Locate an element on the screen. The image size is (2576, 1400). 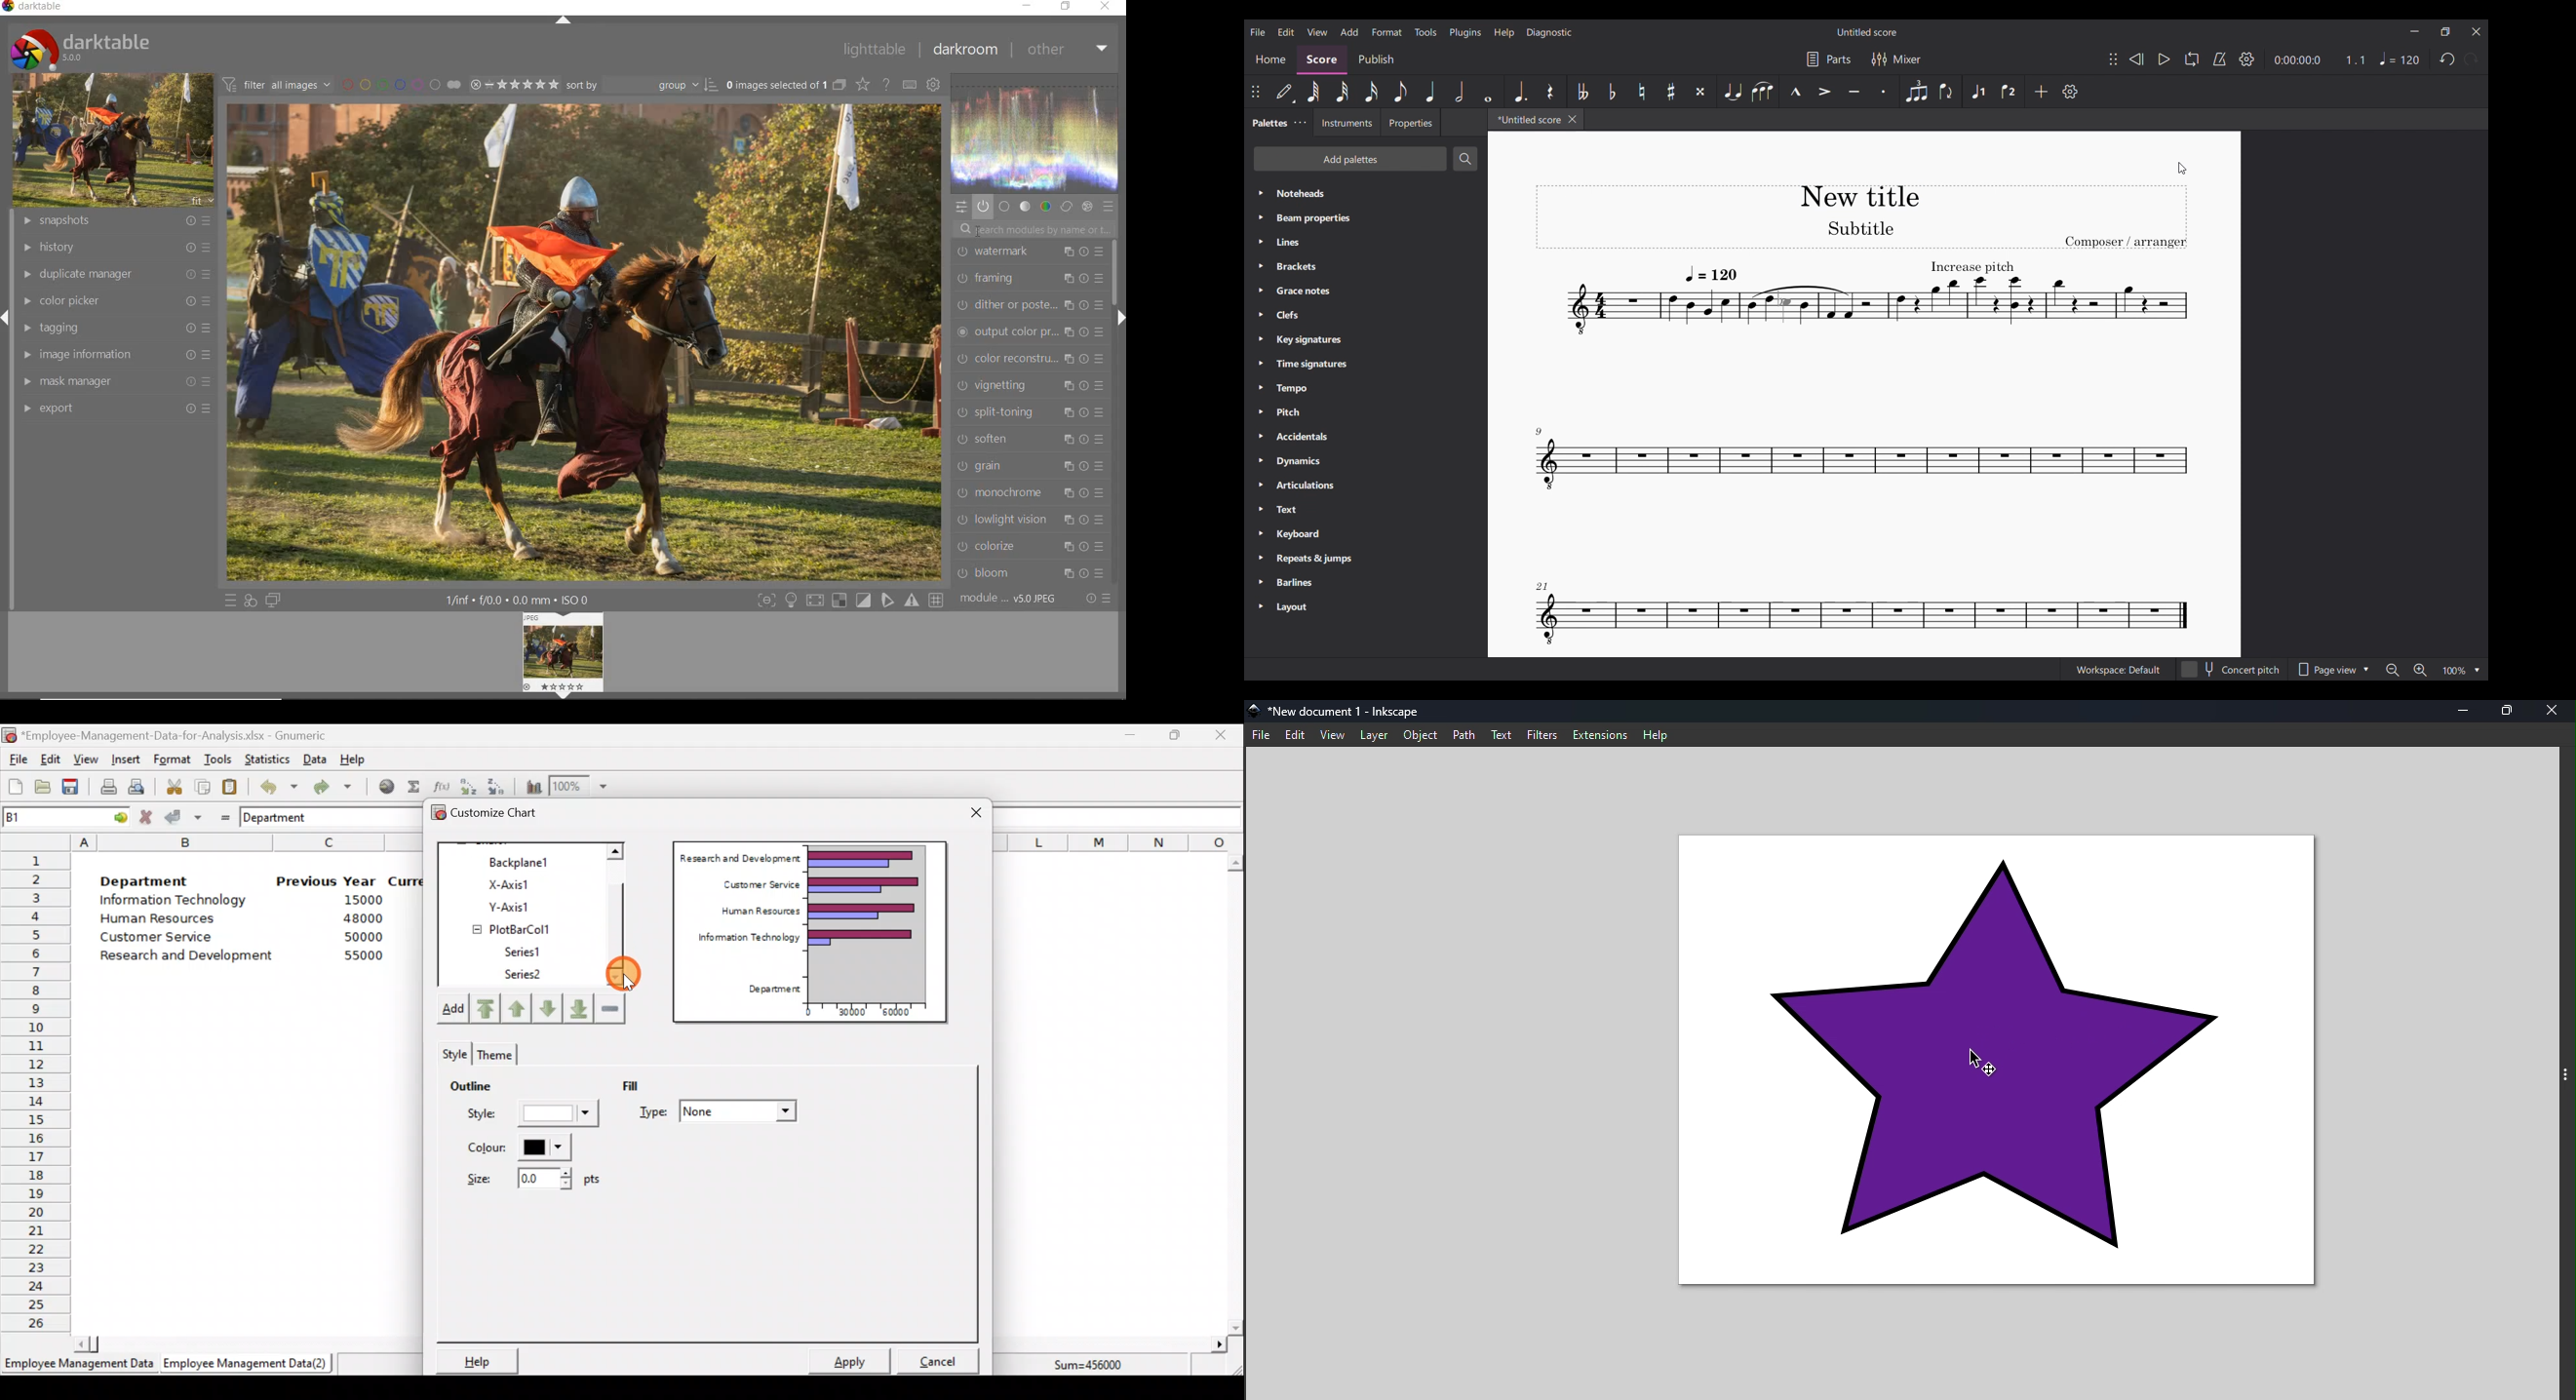
Play is located at coordinates (2165, 59).